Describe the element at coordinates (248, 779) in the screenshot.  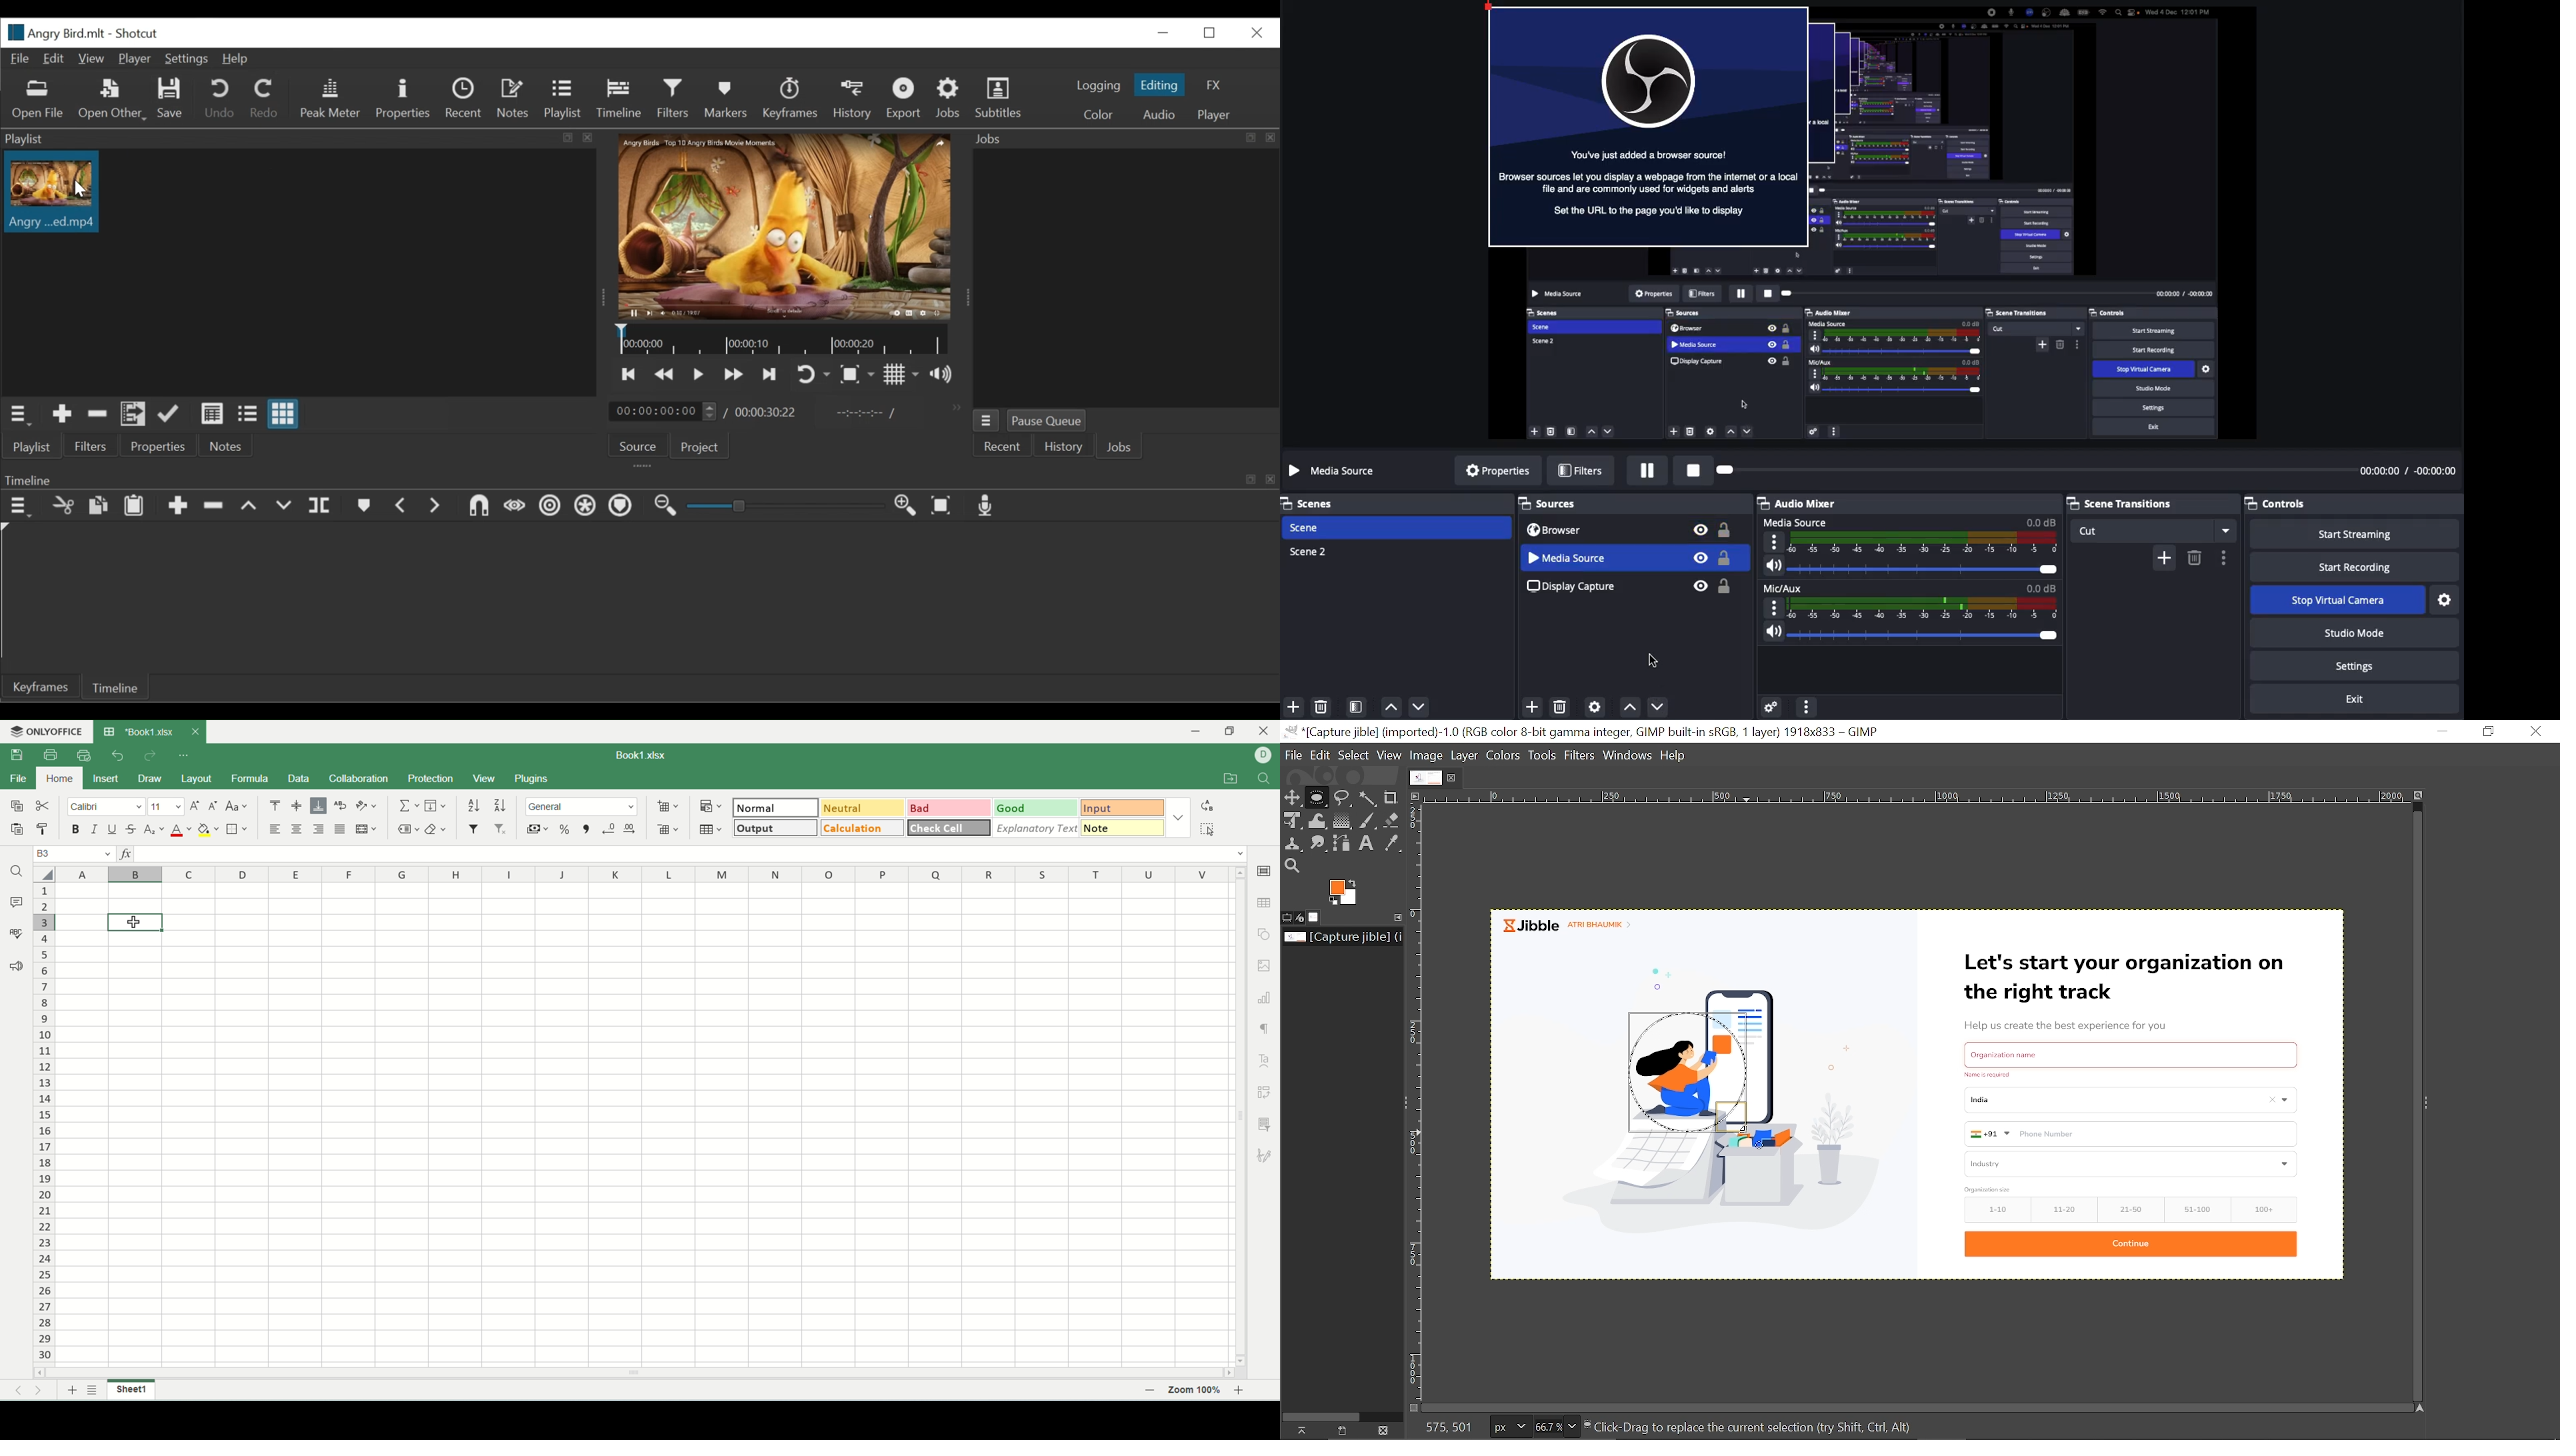
I see `formula` at that location.